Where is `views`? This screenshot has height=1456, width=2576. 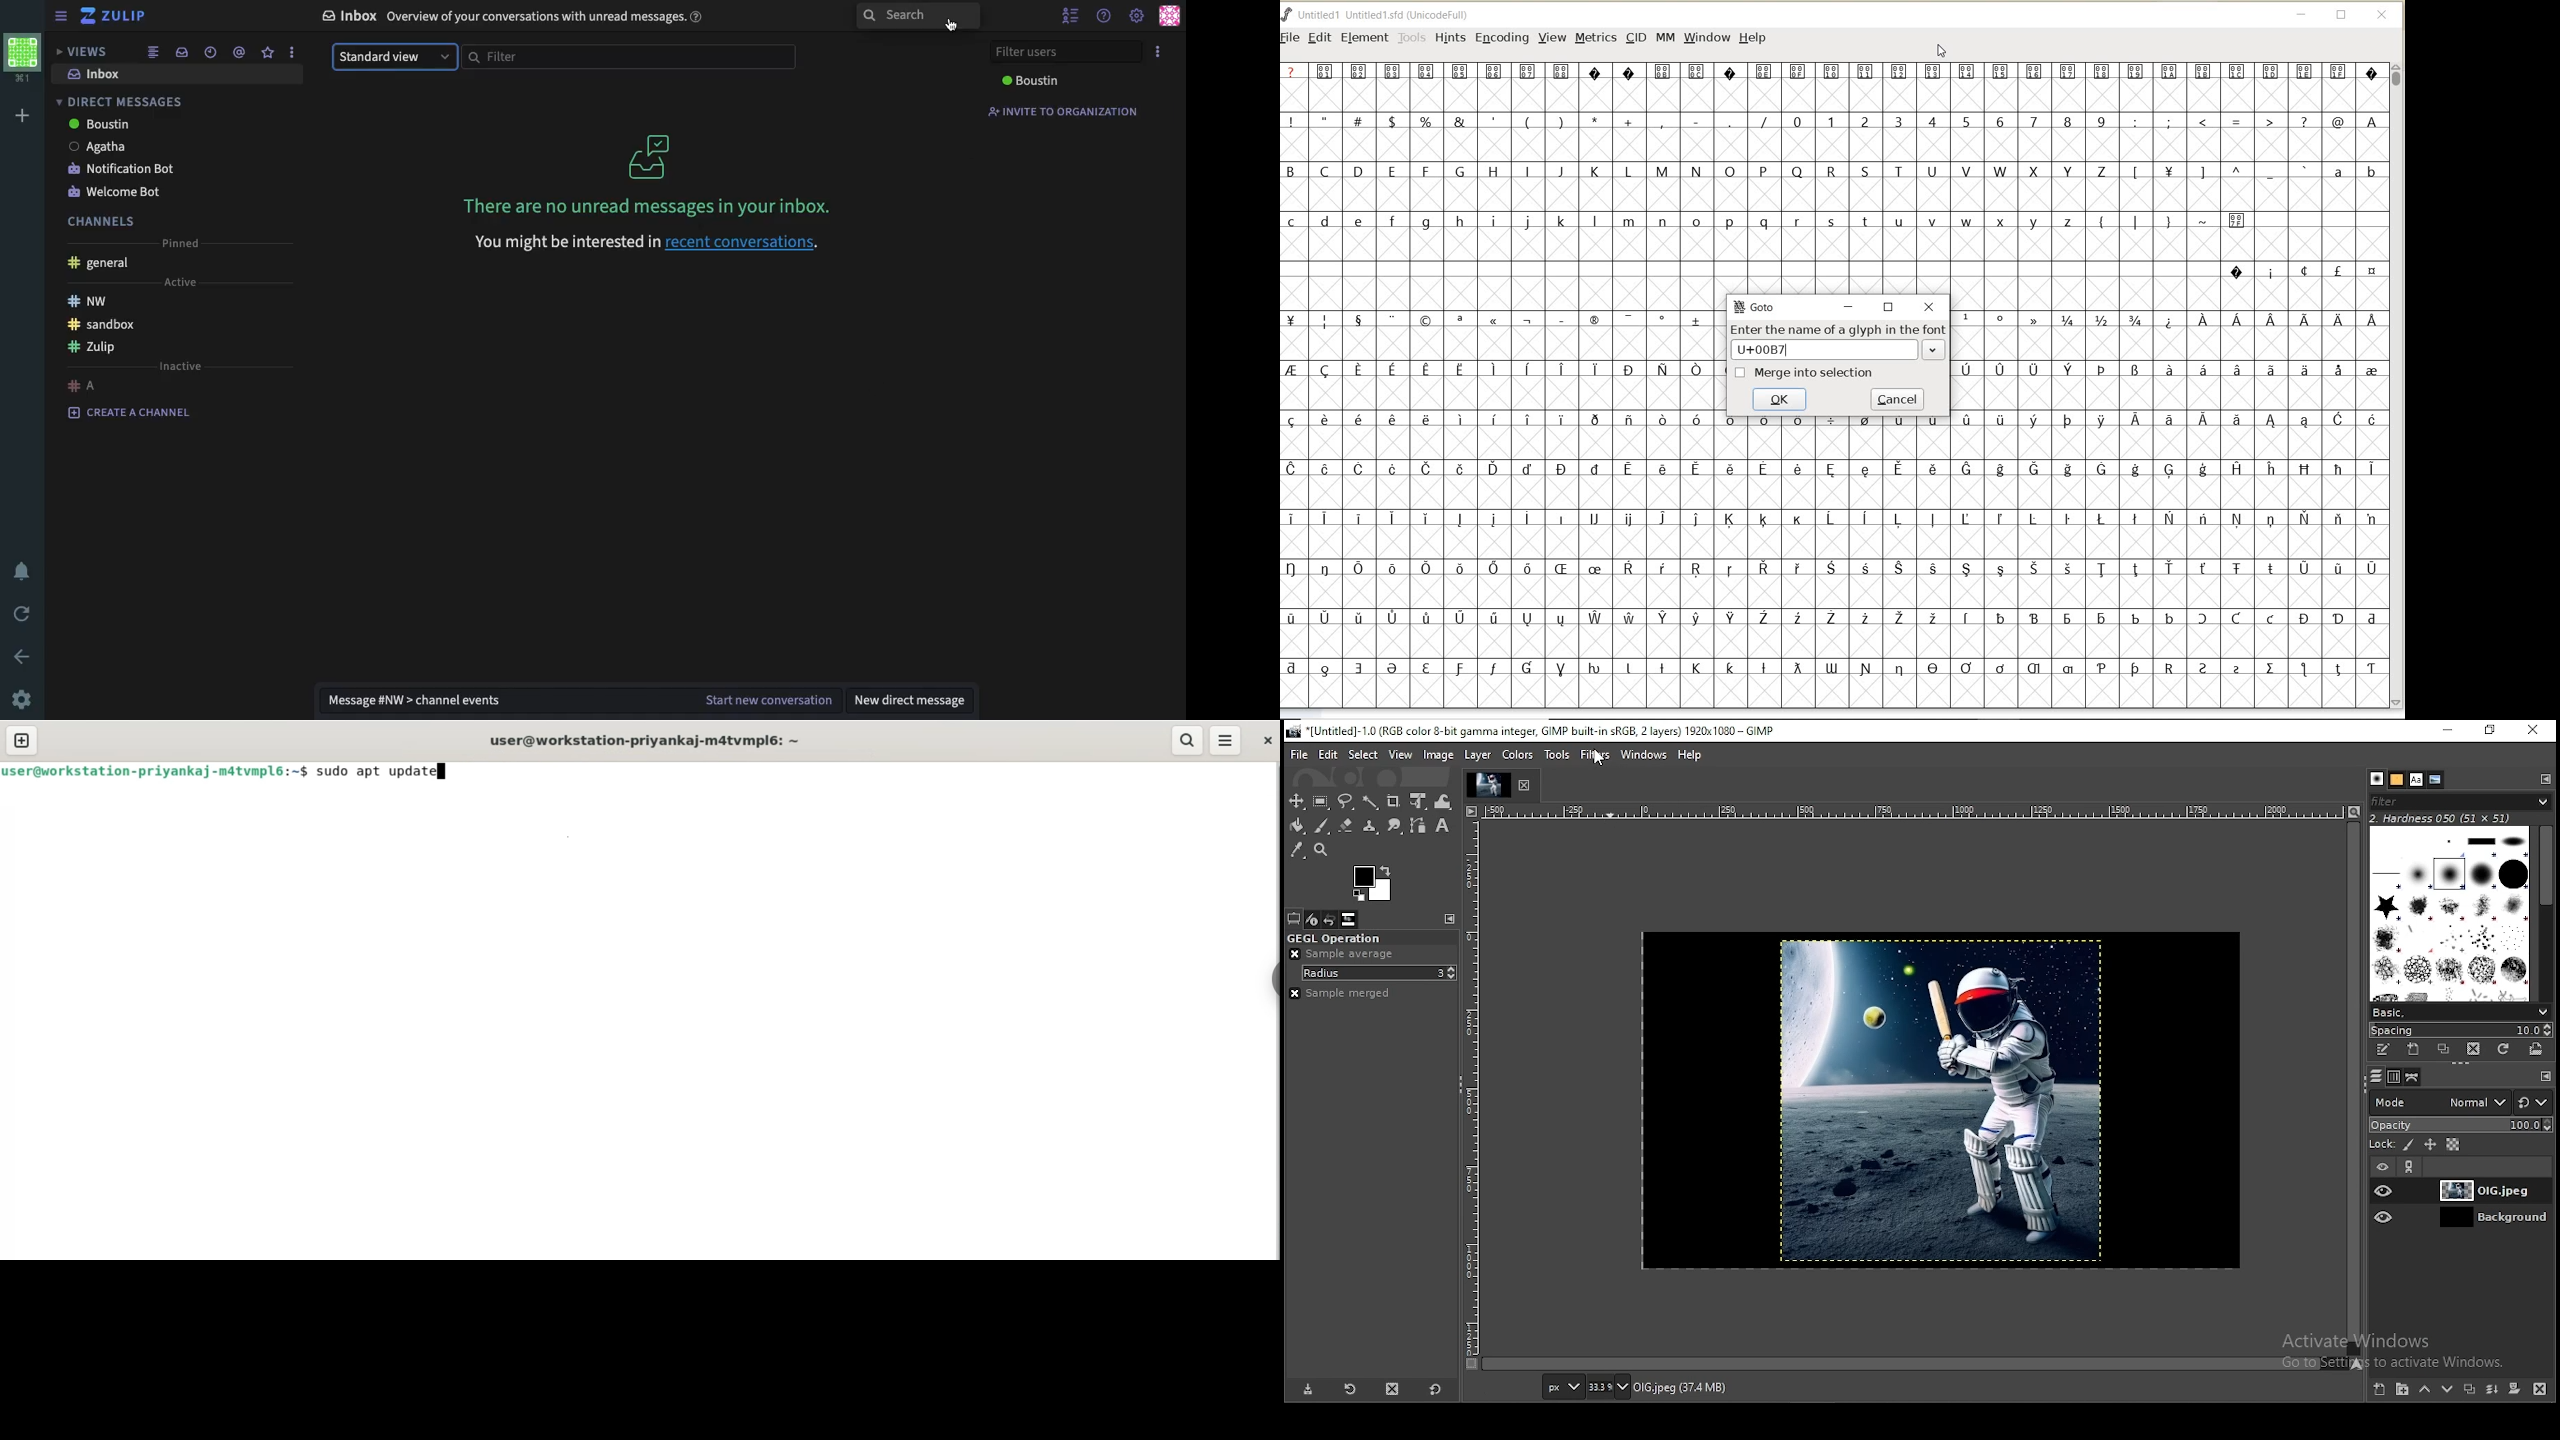
views is located at coordinates (82, 53).